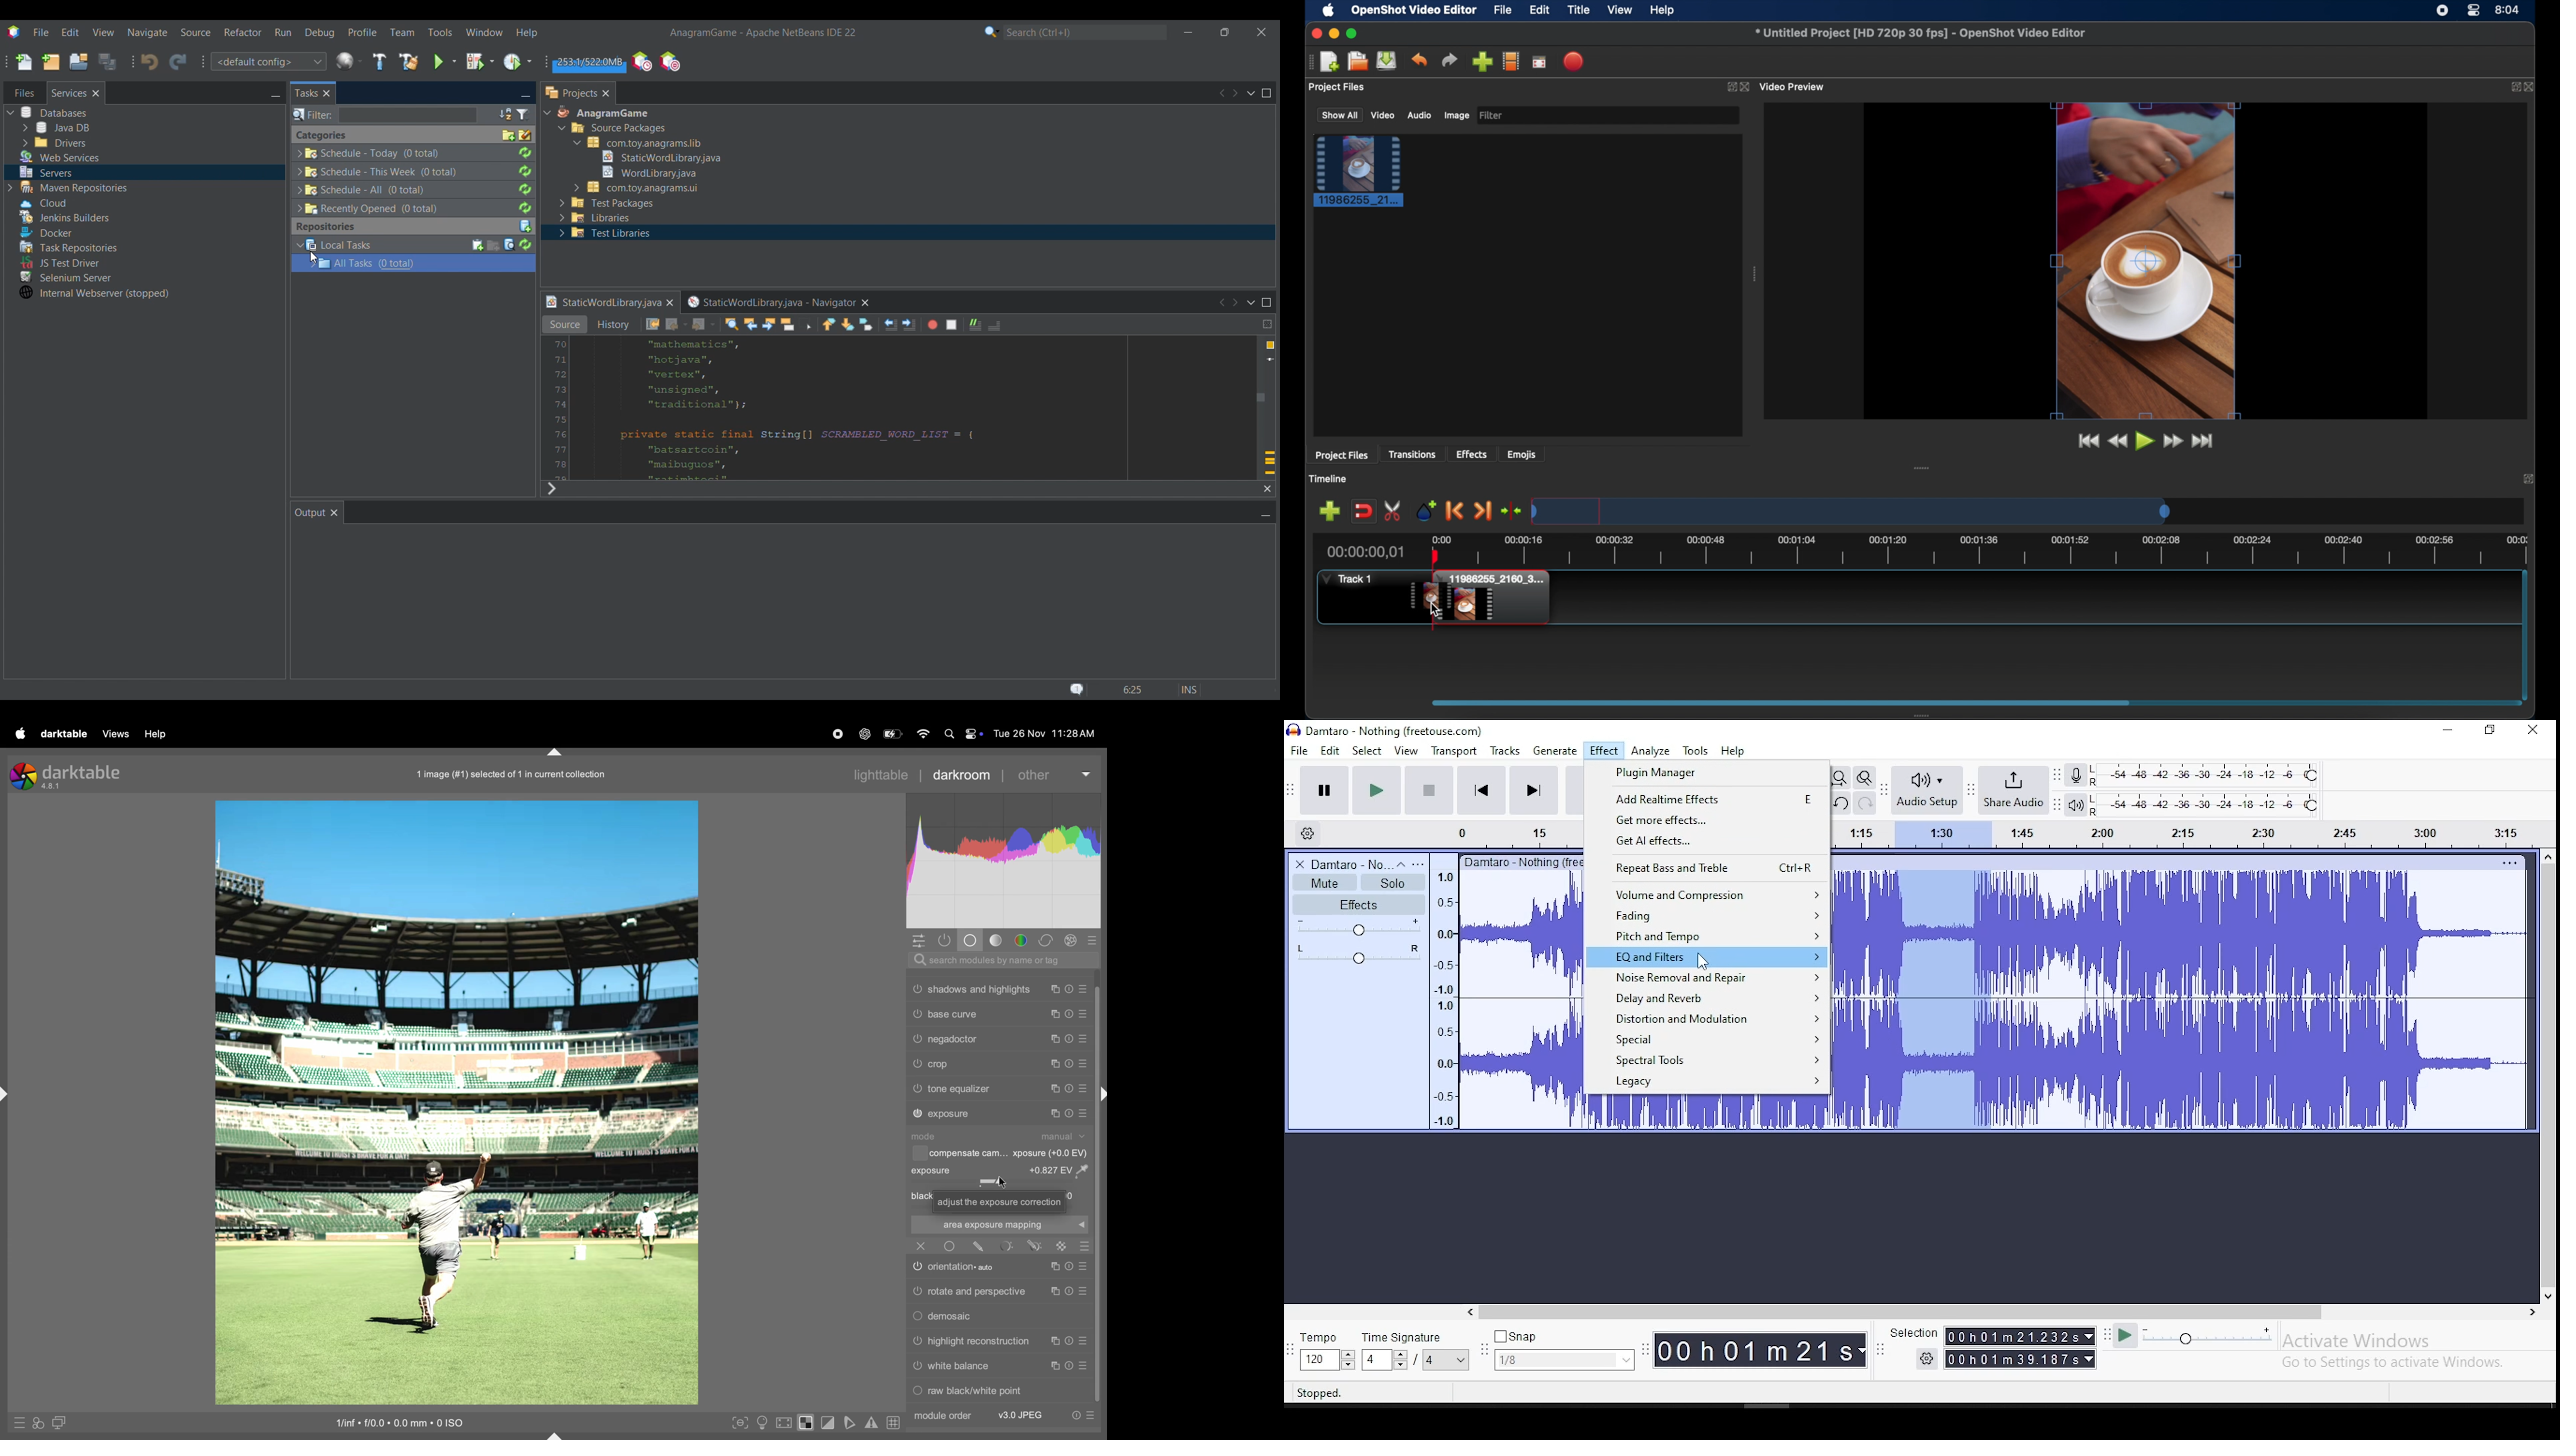  What do you see at coordinates (1359, 171) in the screenshot?
I see `project file` at bounding box center [1359, 171].